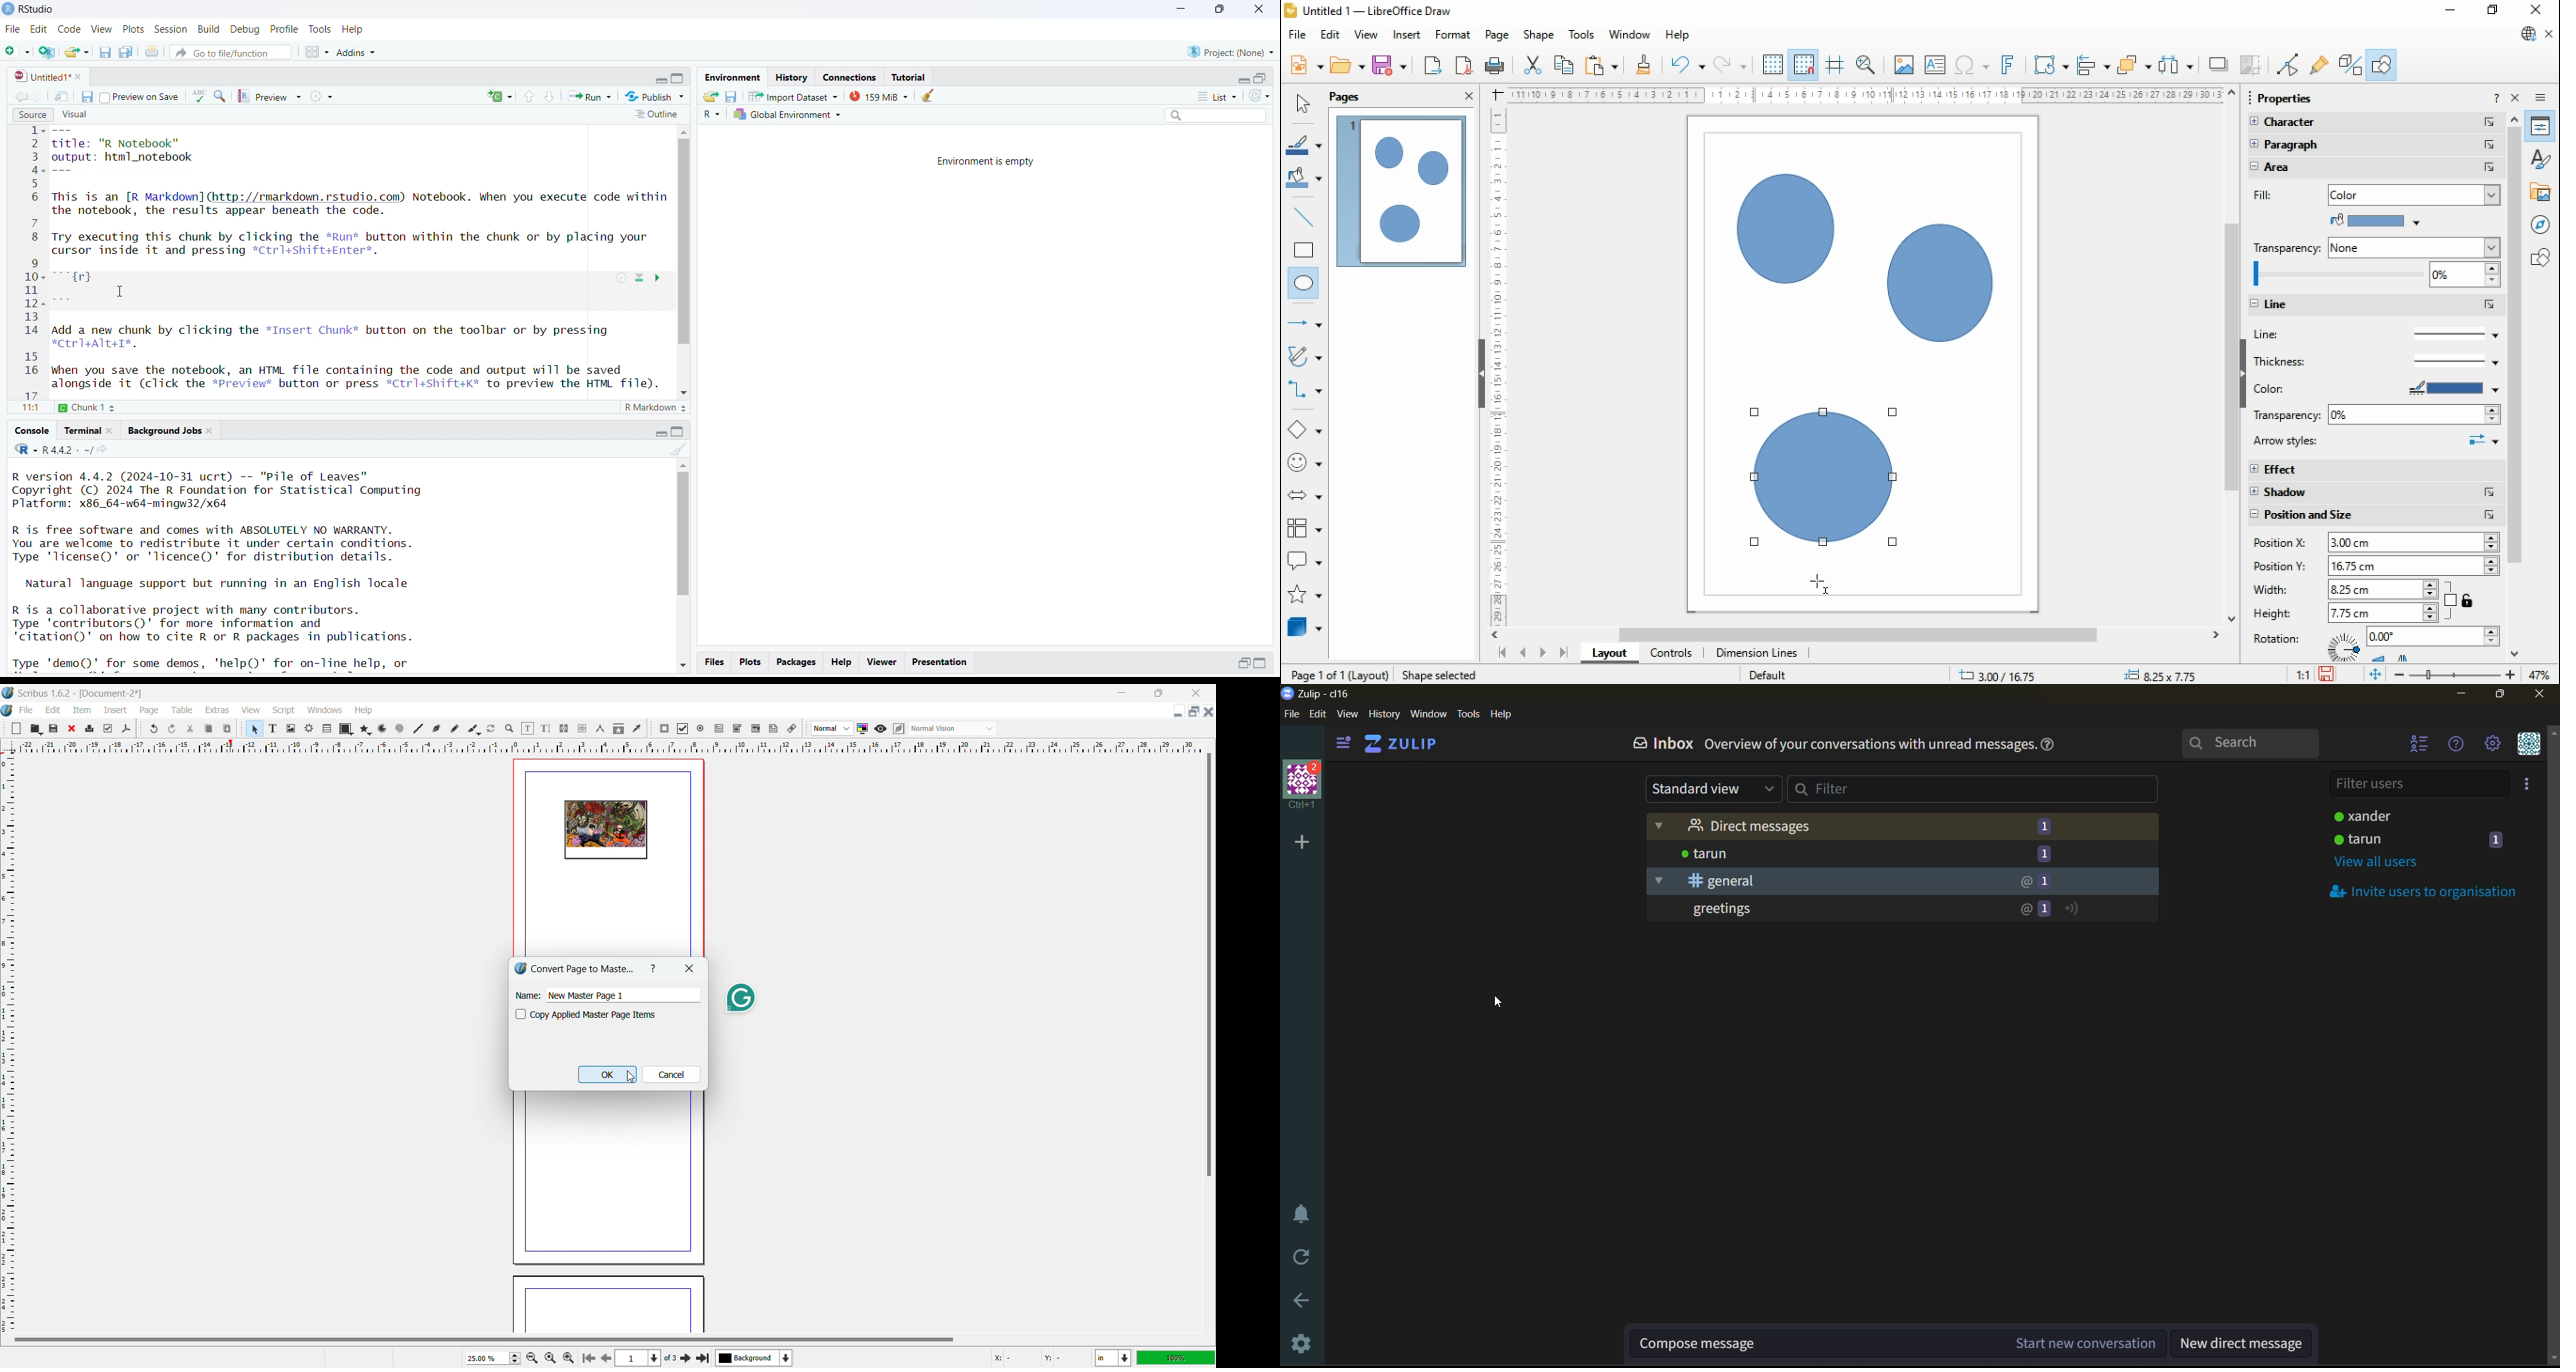 The image size is (2576, 1372). Describe the element at coordinates (1758, 653) in the screenshot. I see `dimension lines` at that location.